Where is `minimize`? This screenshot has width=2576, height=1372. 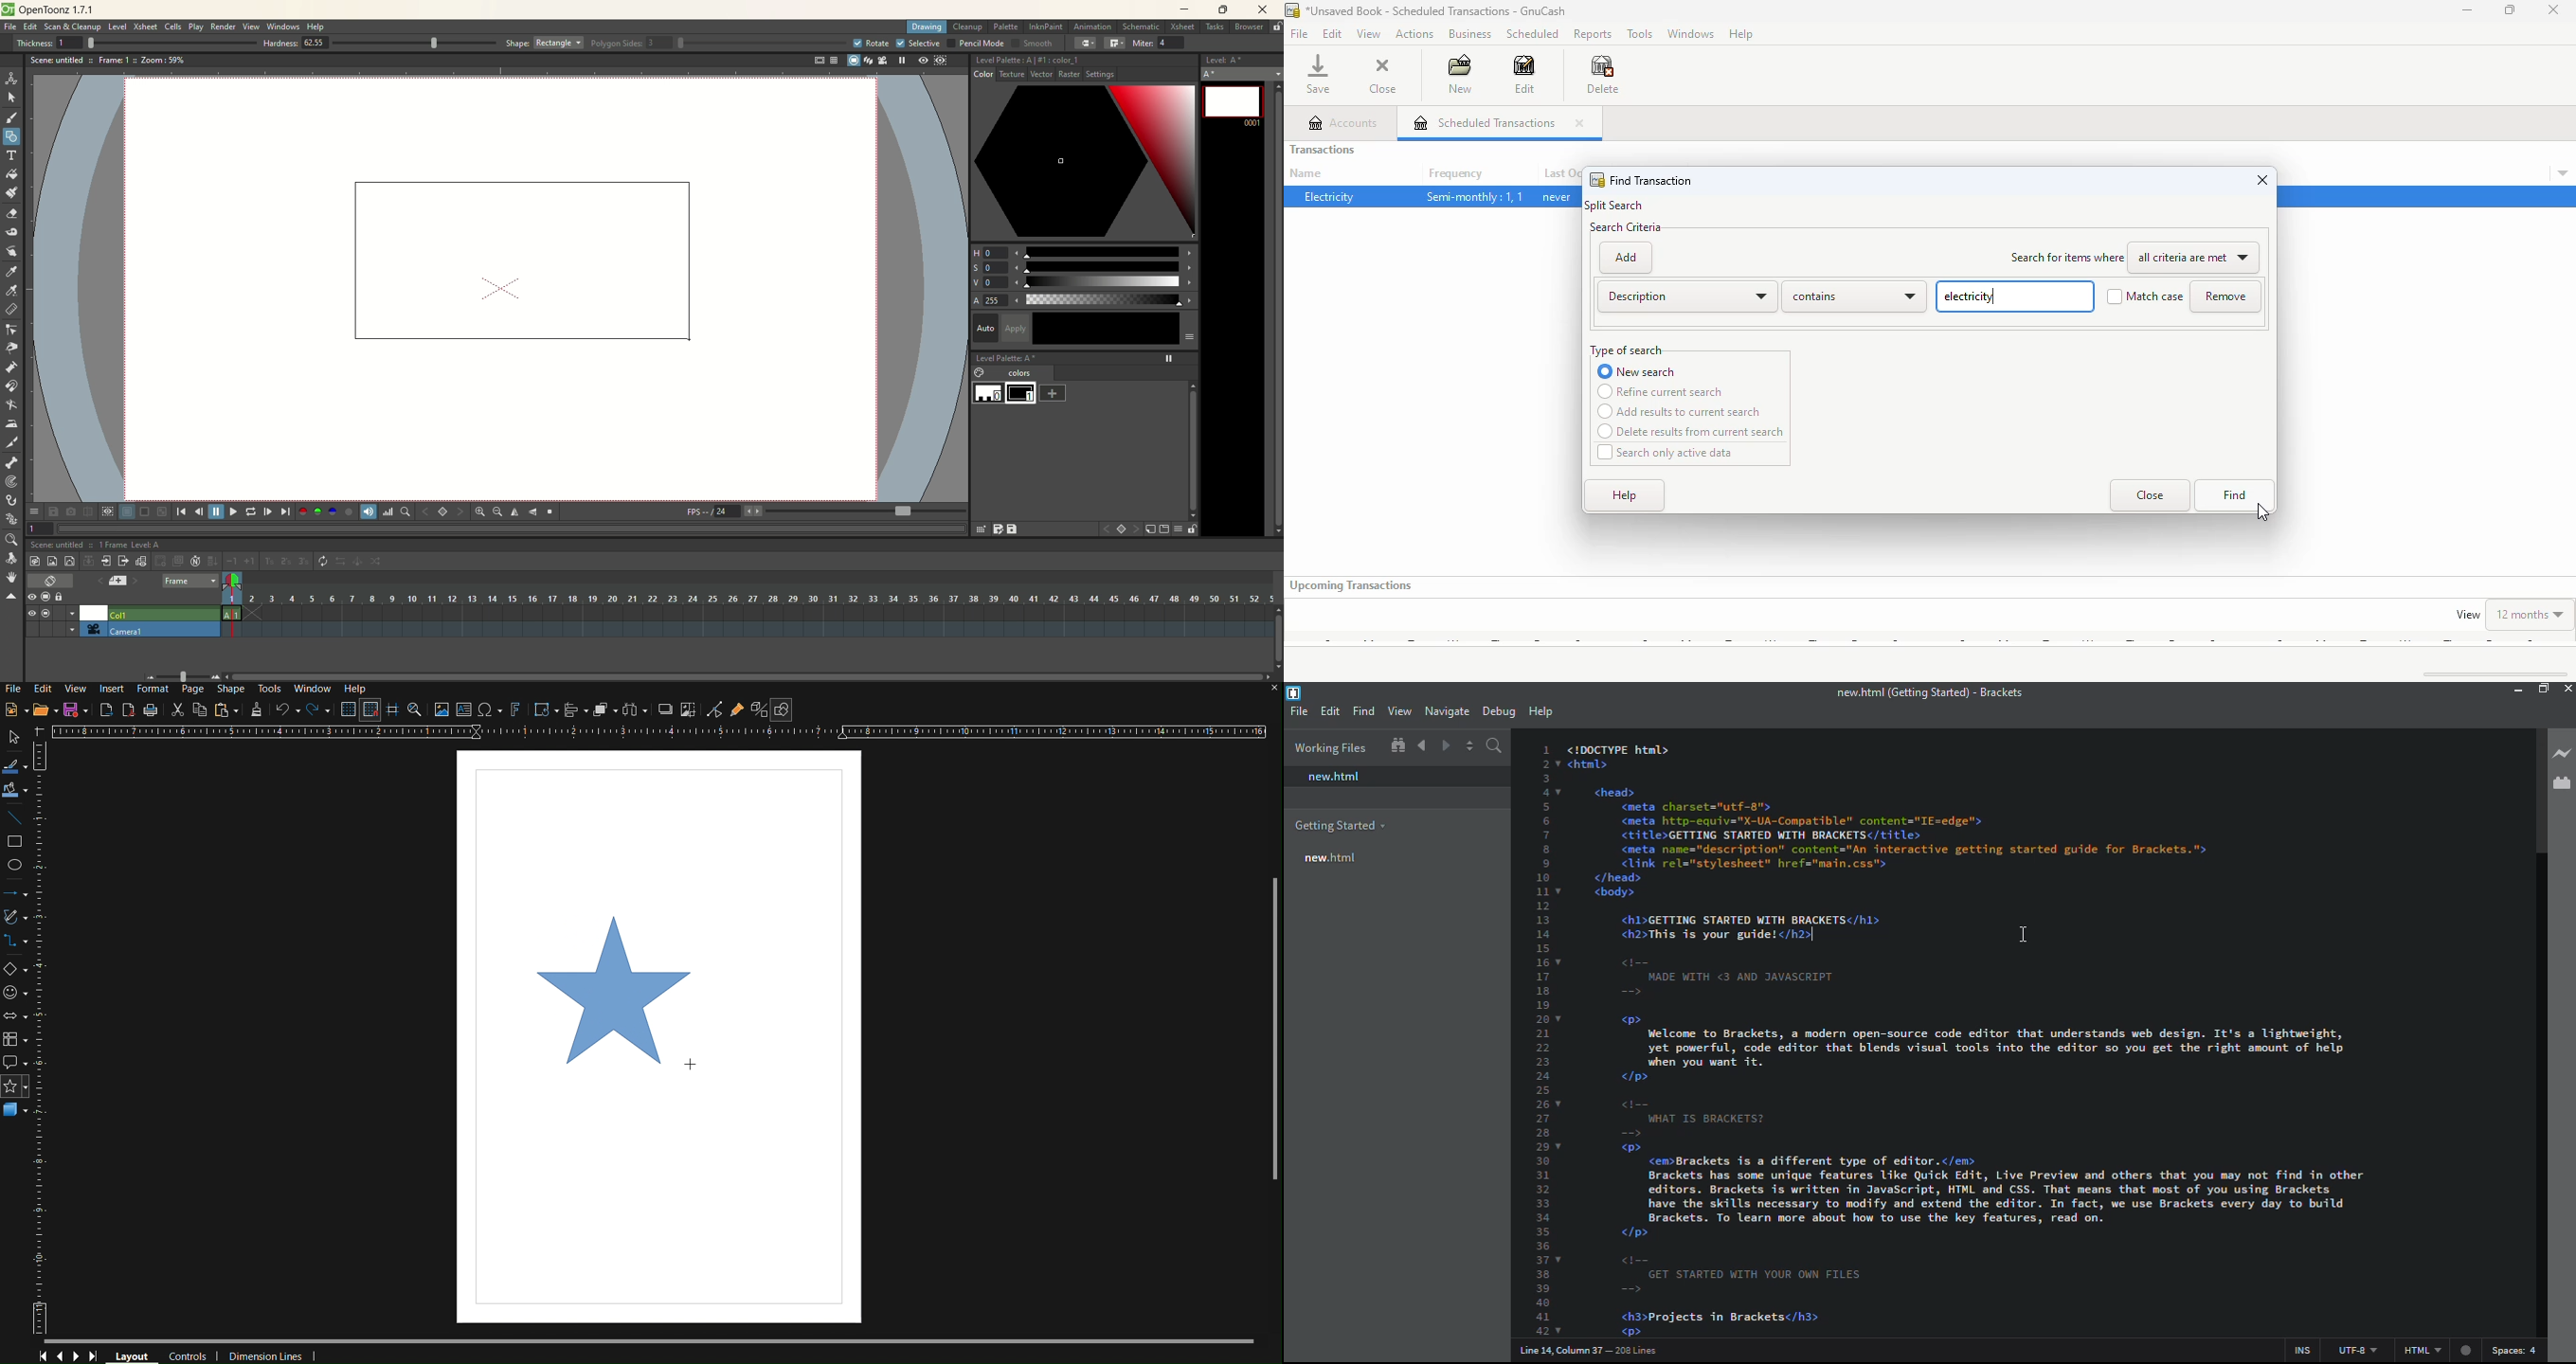
minimize is located at coordinates (2467, 9).